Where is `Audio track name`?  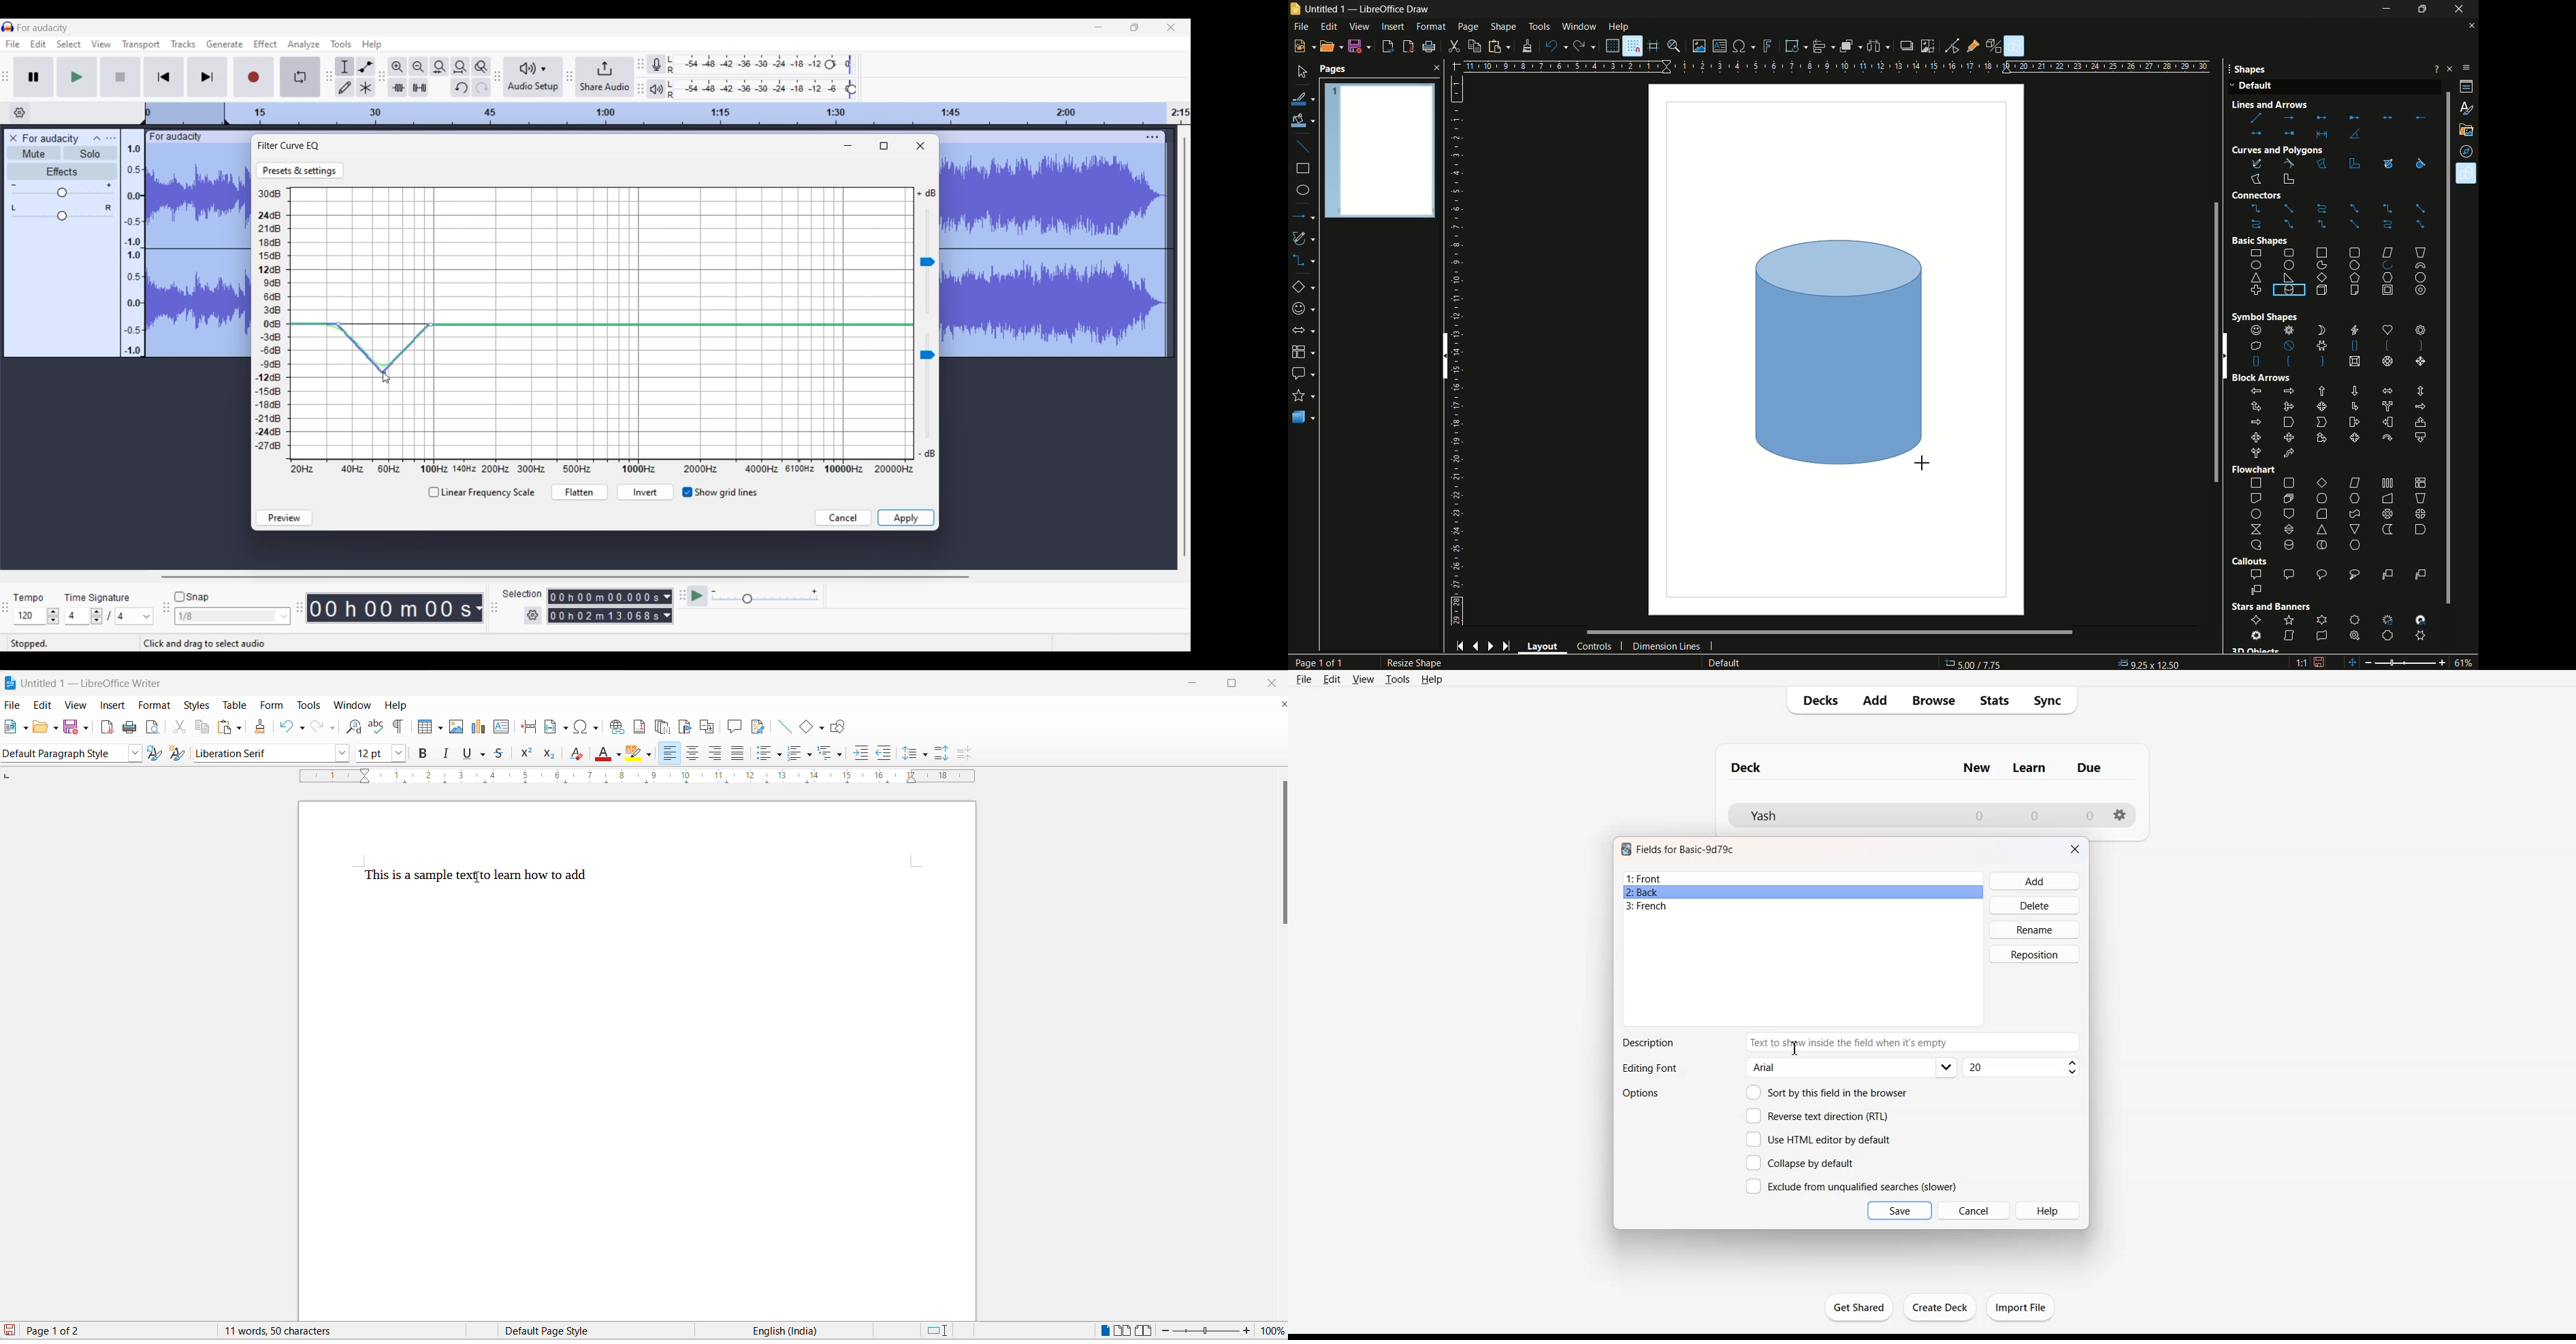 Audio track name is located at coordinates (51, 139).